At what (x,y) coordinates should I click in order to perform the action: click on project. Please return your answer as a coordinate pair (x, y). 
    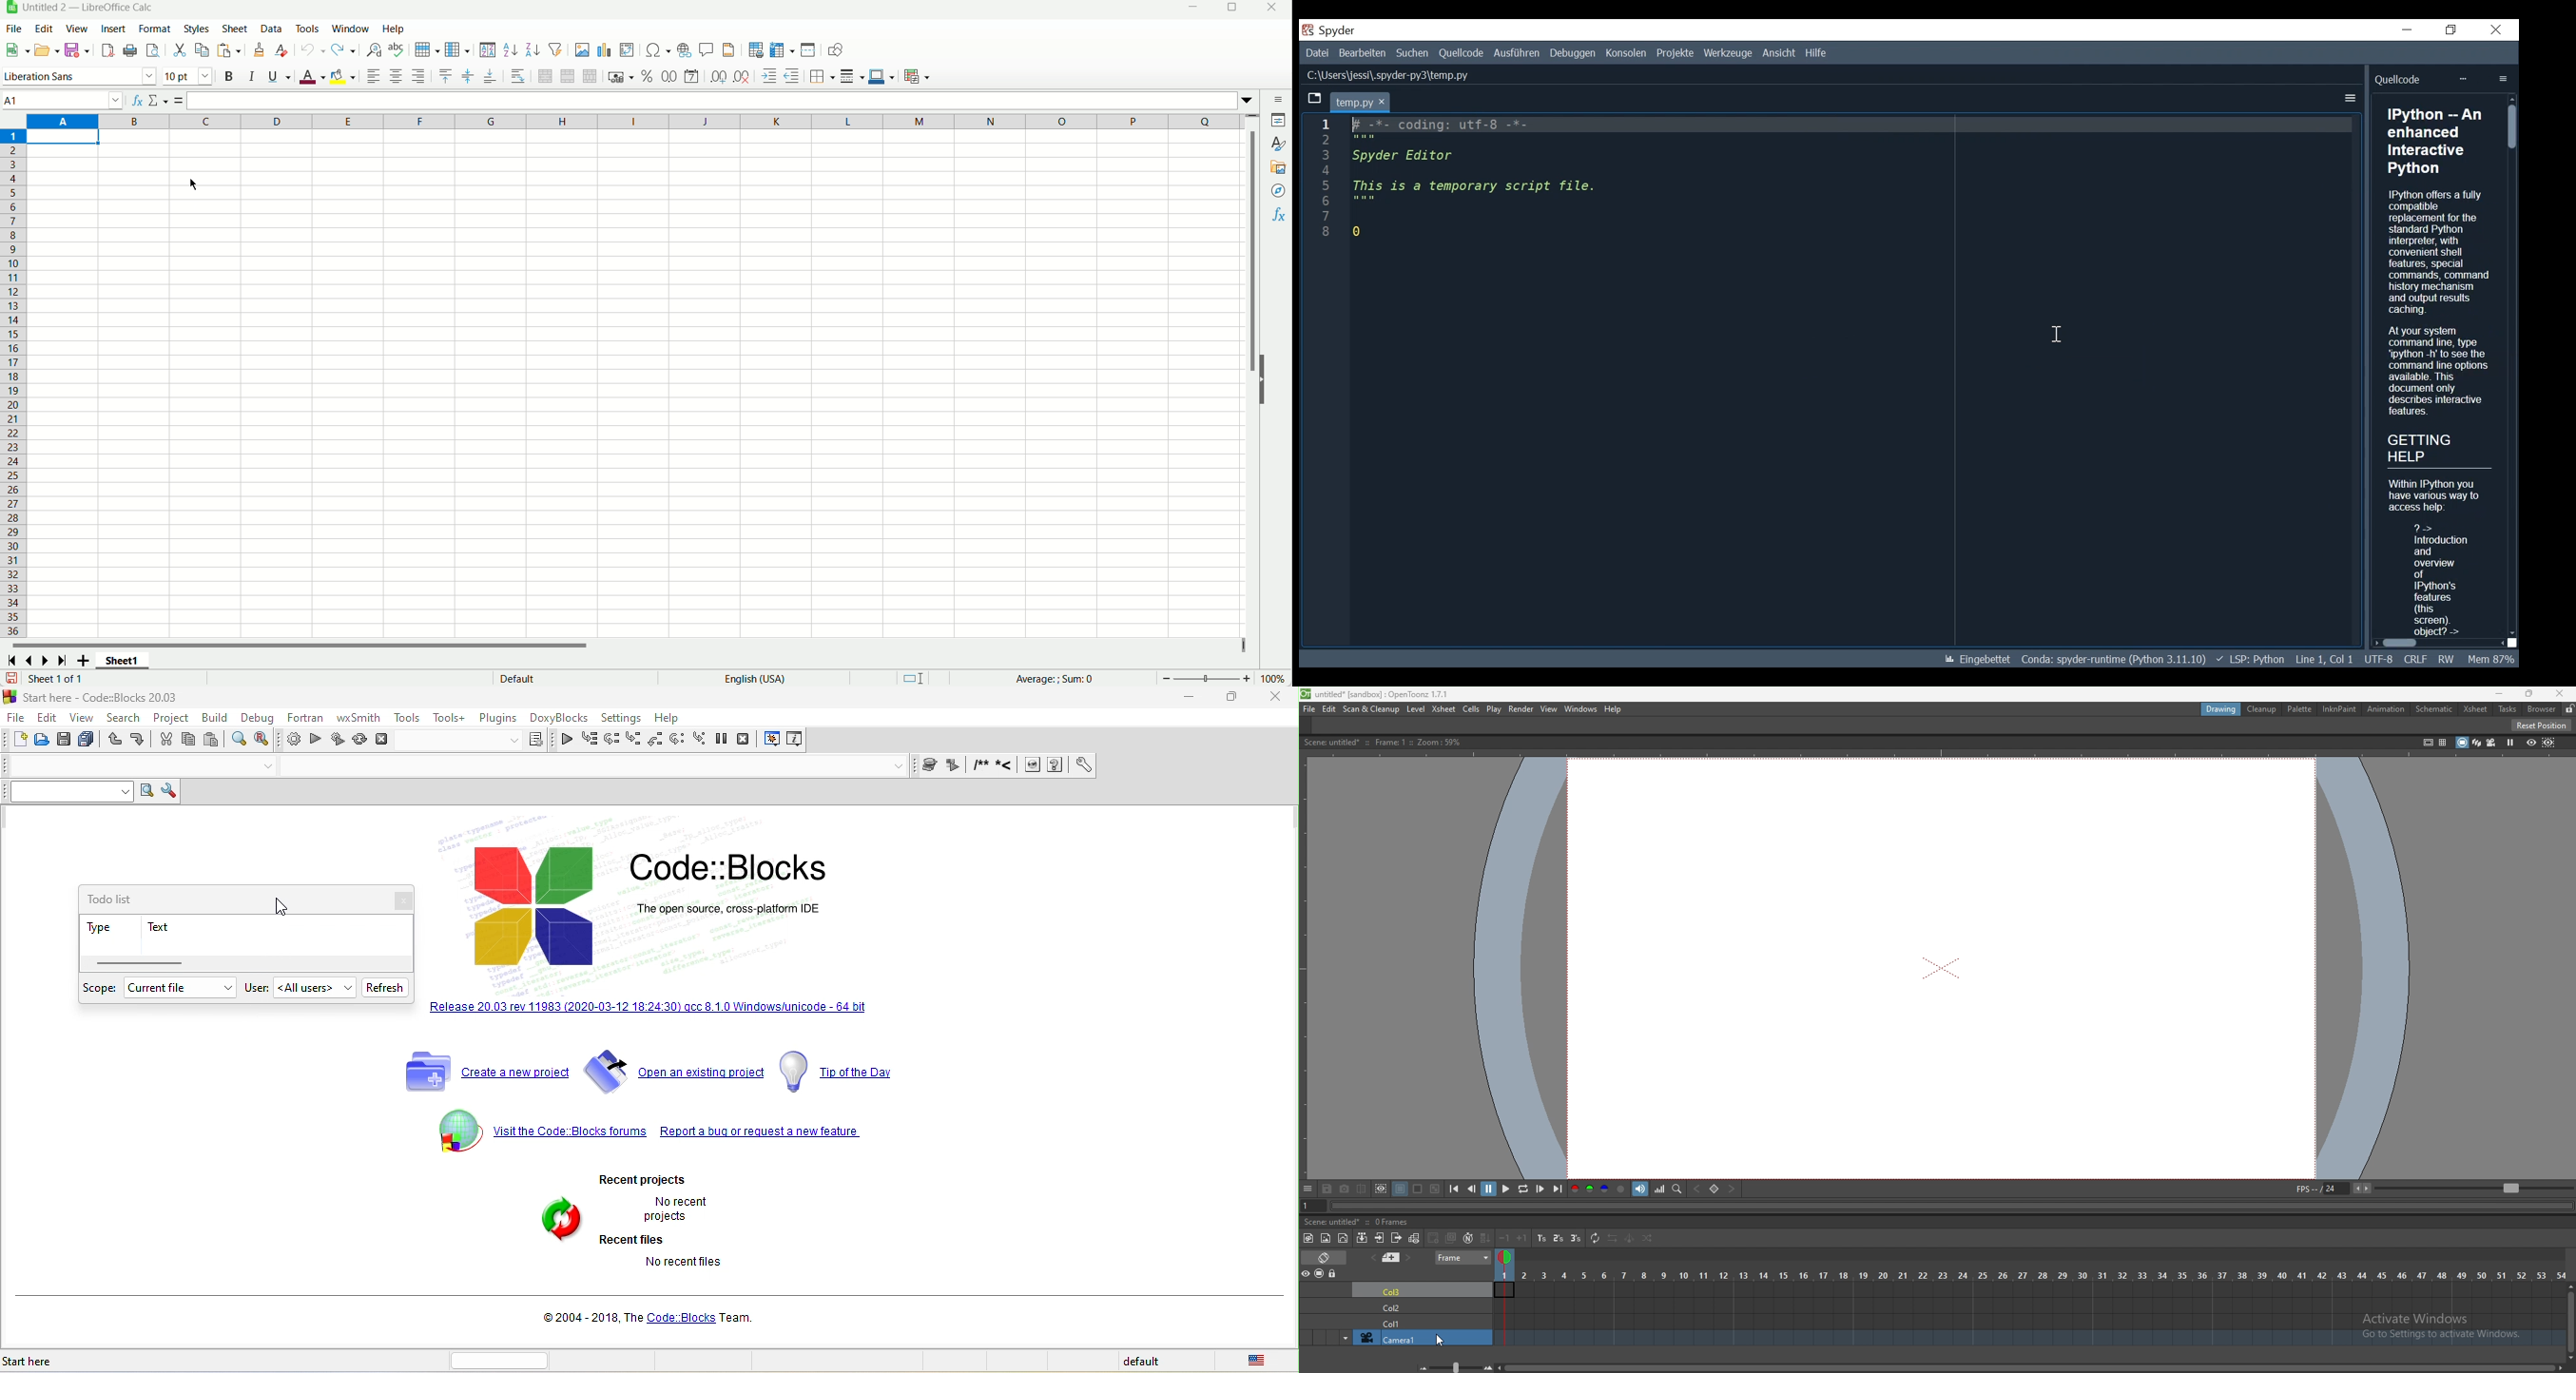
    Looking at the image, I should click on (171, 719).